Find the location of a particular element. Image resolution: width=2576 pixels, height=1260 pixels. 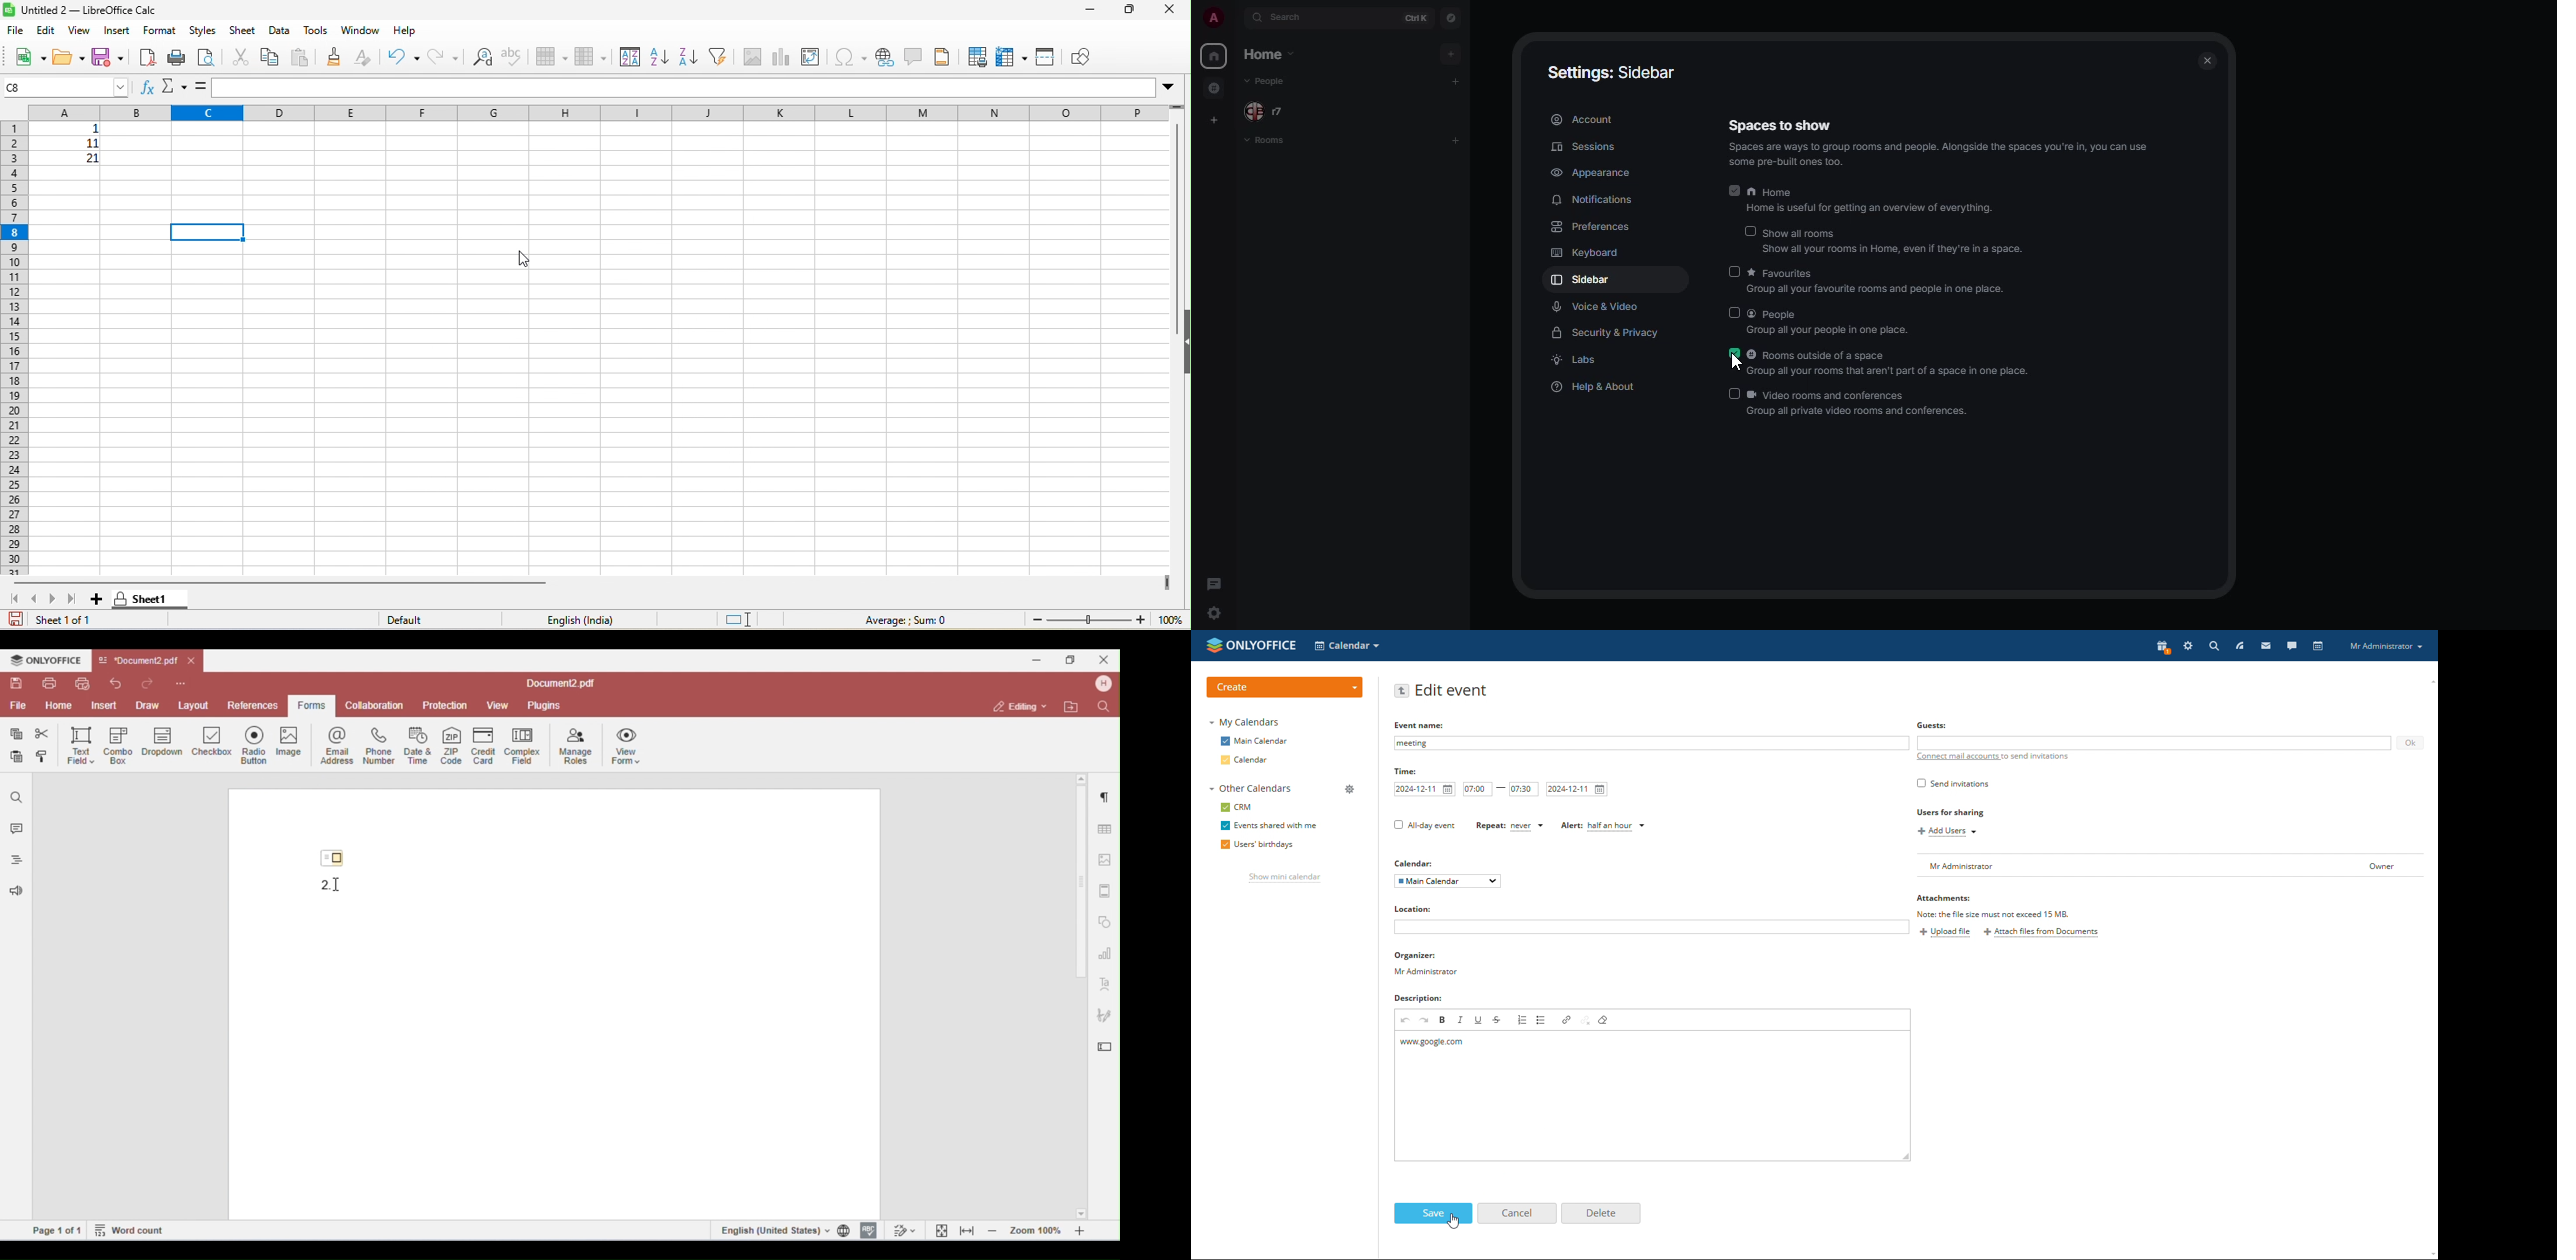

open is located at coordinates (68, 58).